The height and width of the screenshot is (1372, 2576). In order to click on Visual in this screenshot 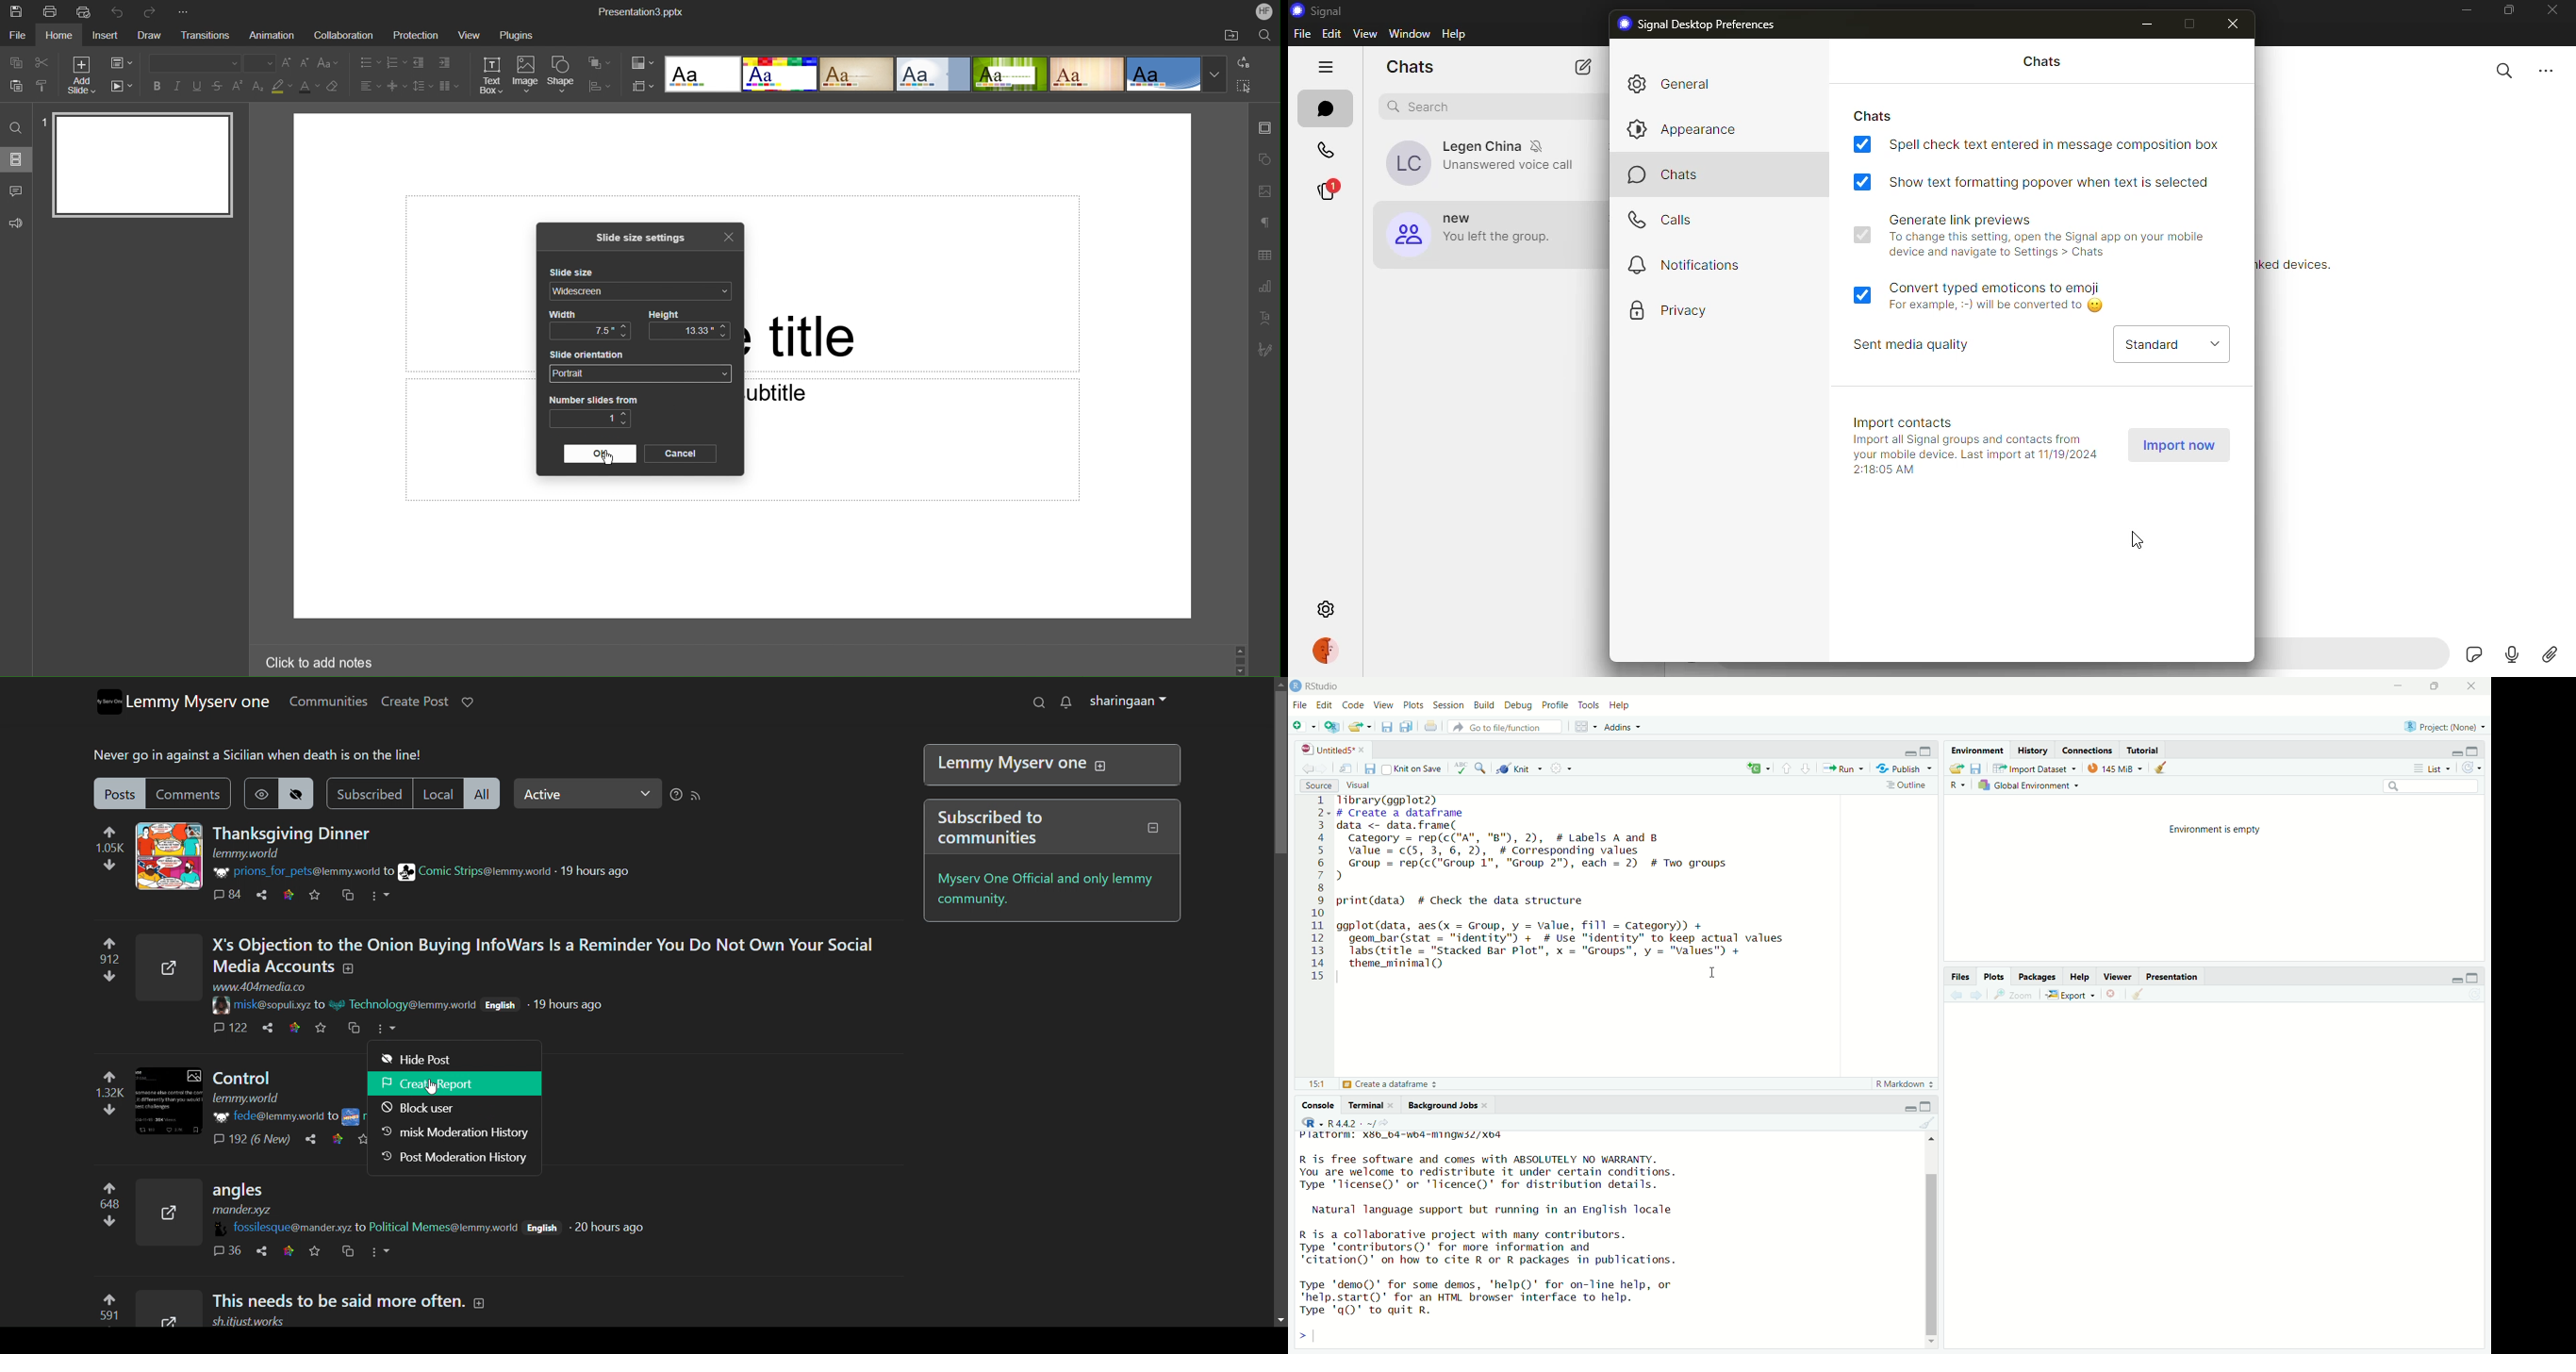, I will do `click(1369, 785)`.